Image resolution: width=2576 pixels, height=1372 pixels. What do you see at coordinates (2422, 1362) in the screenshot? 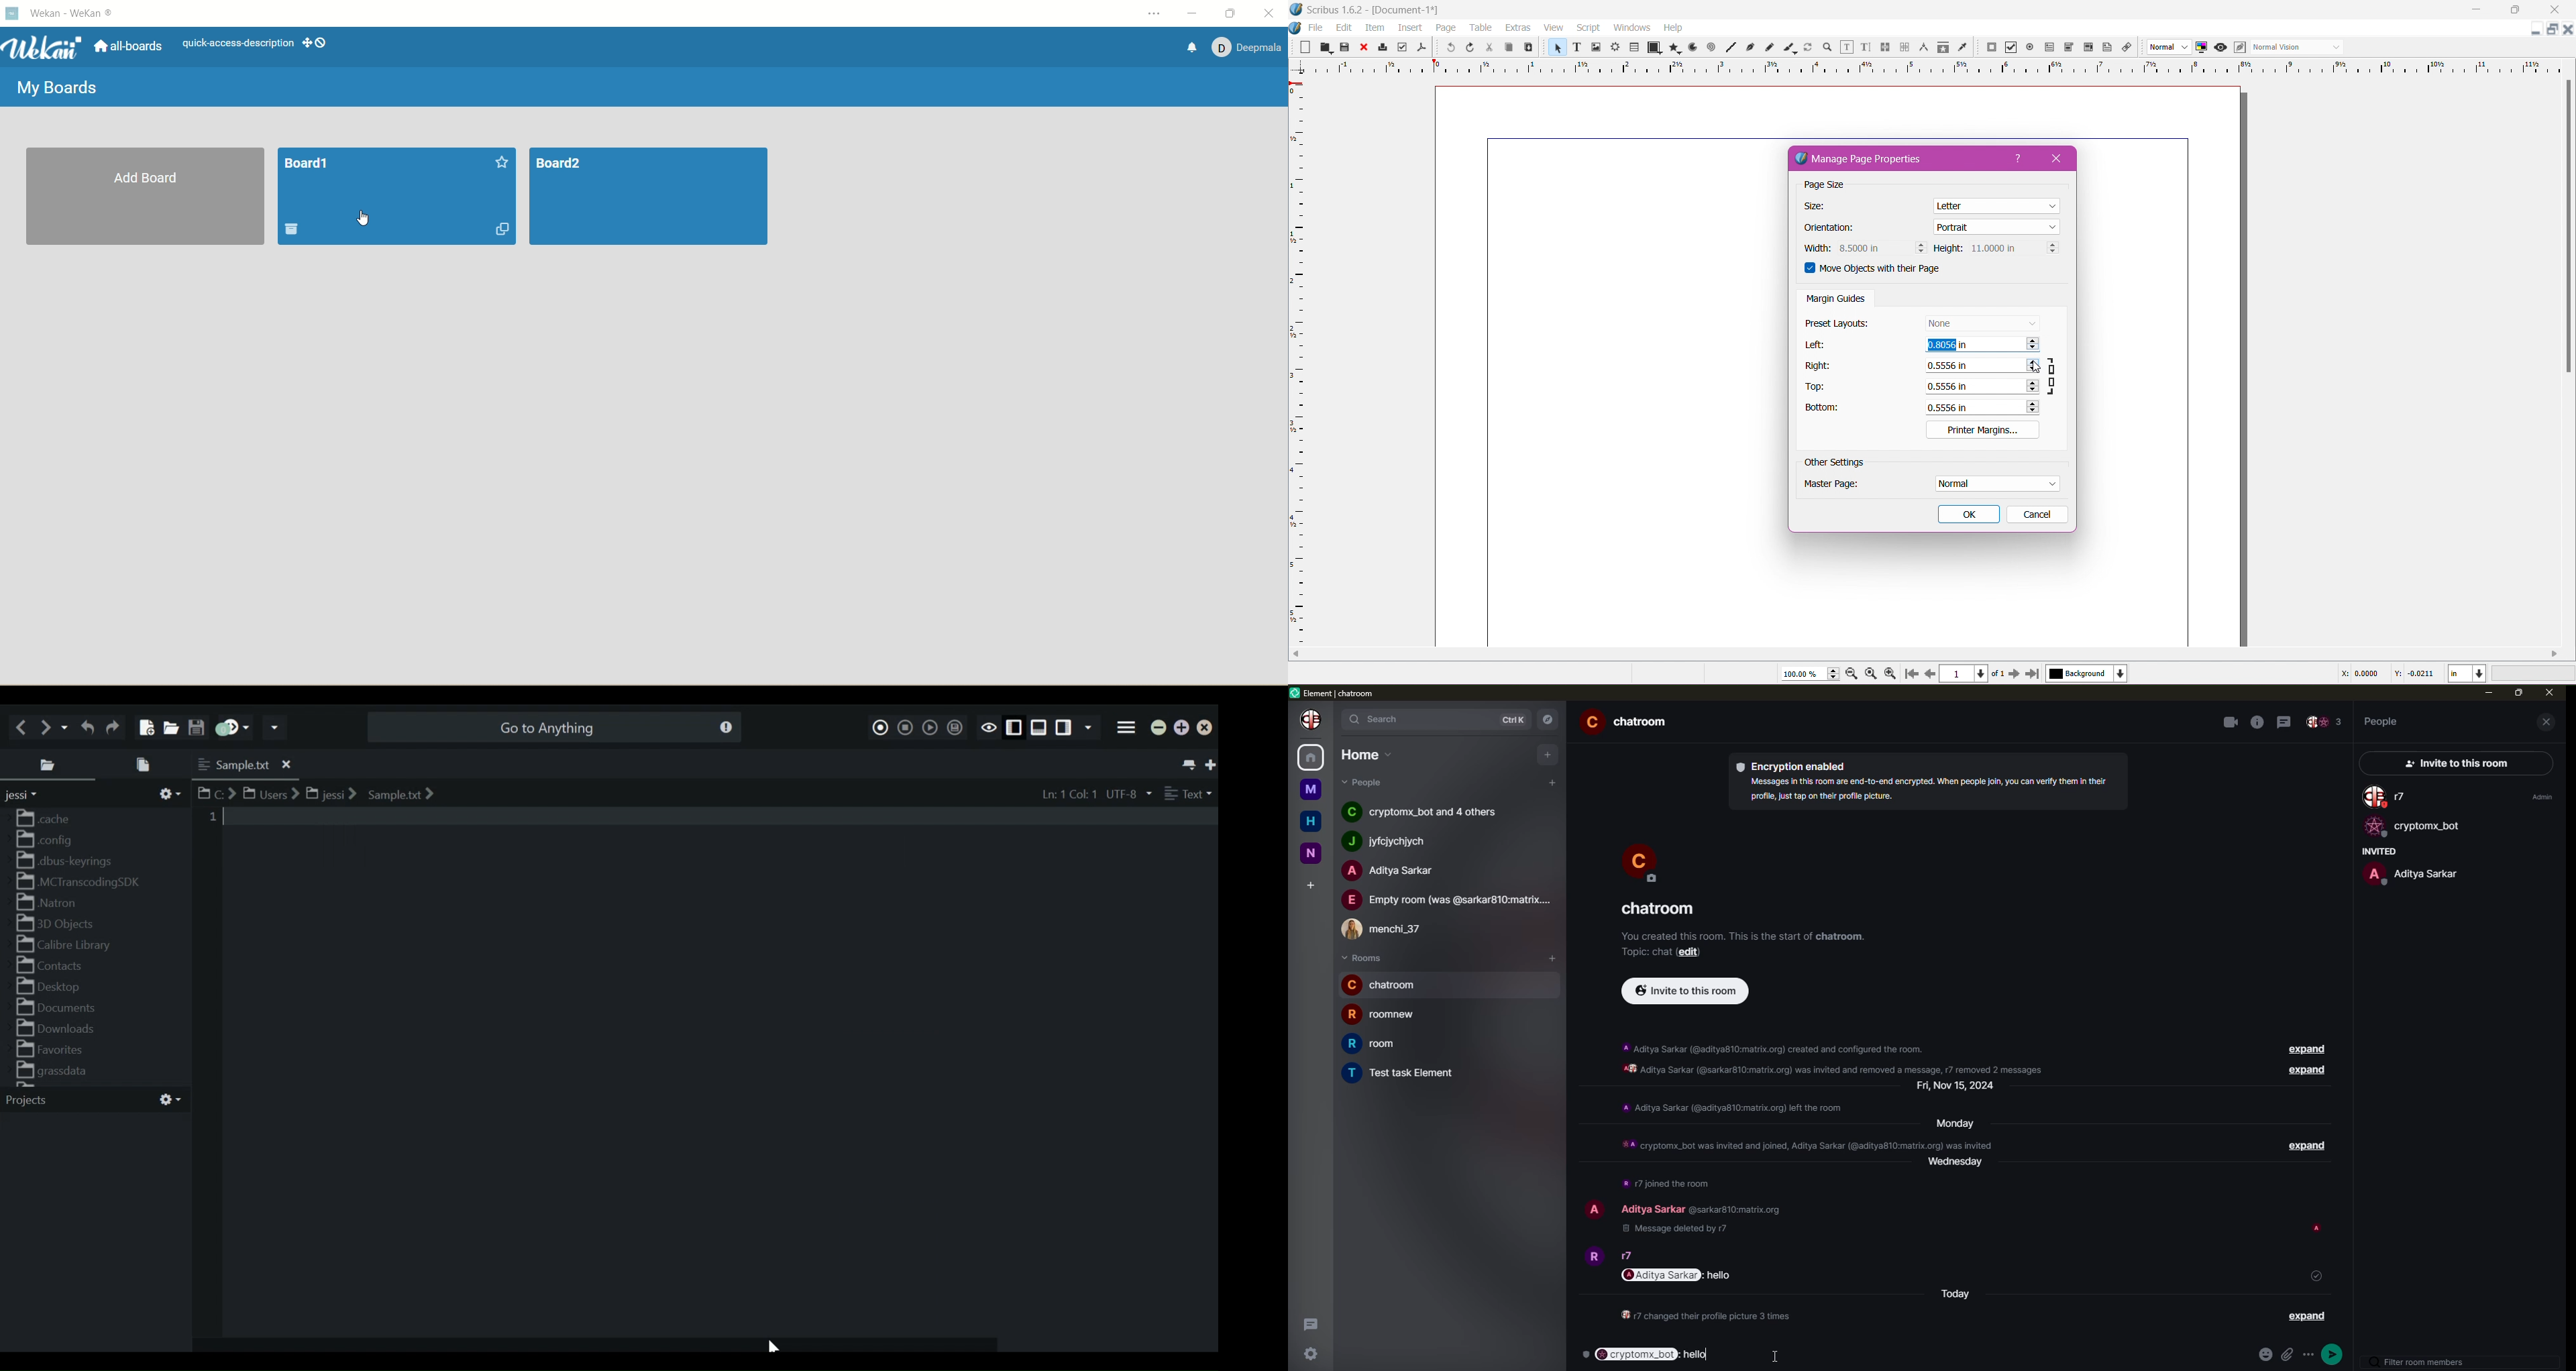
I see `filter room members` at bounding box center [2422, 1362].